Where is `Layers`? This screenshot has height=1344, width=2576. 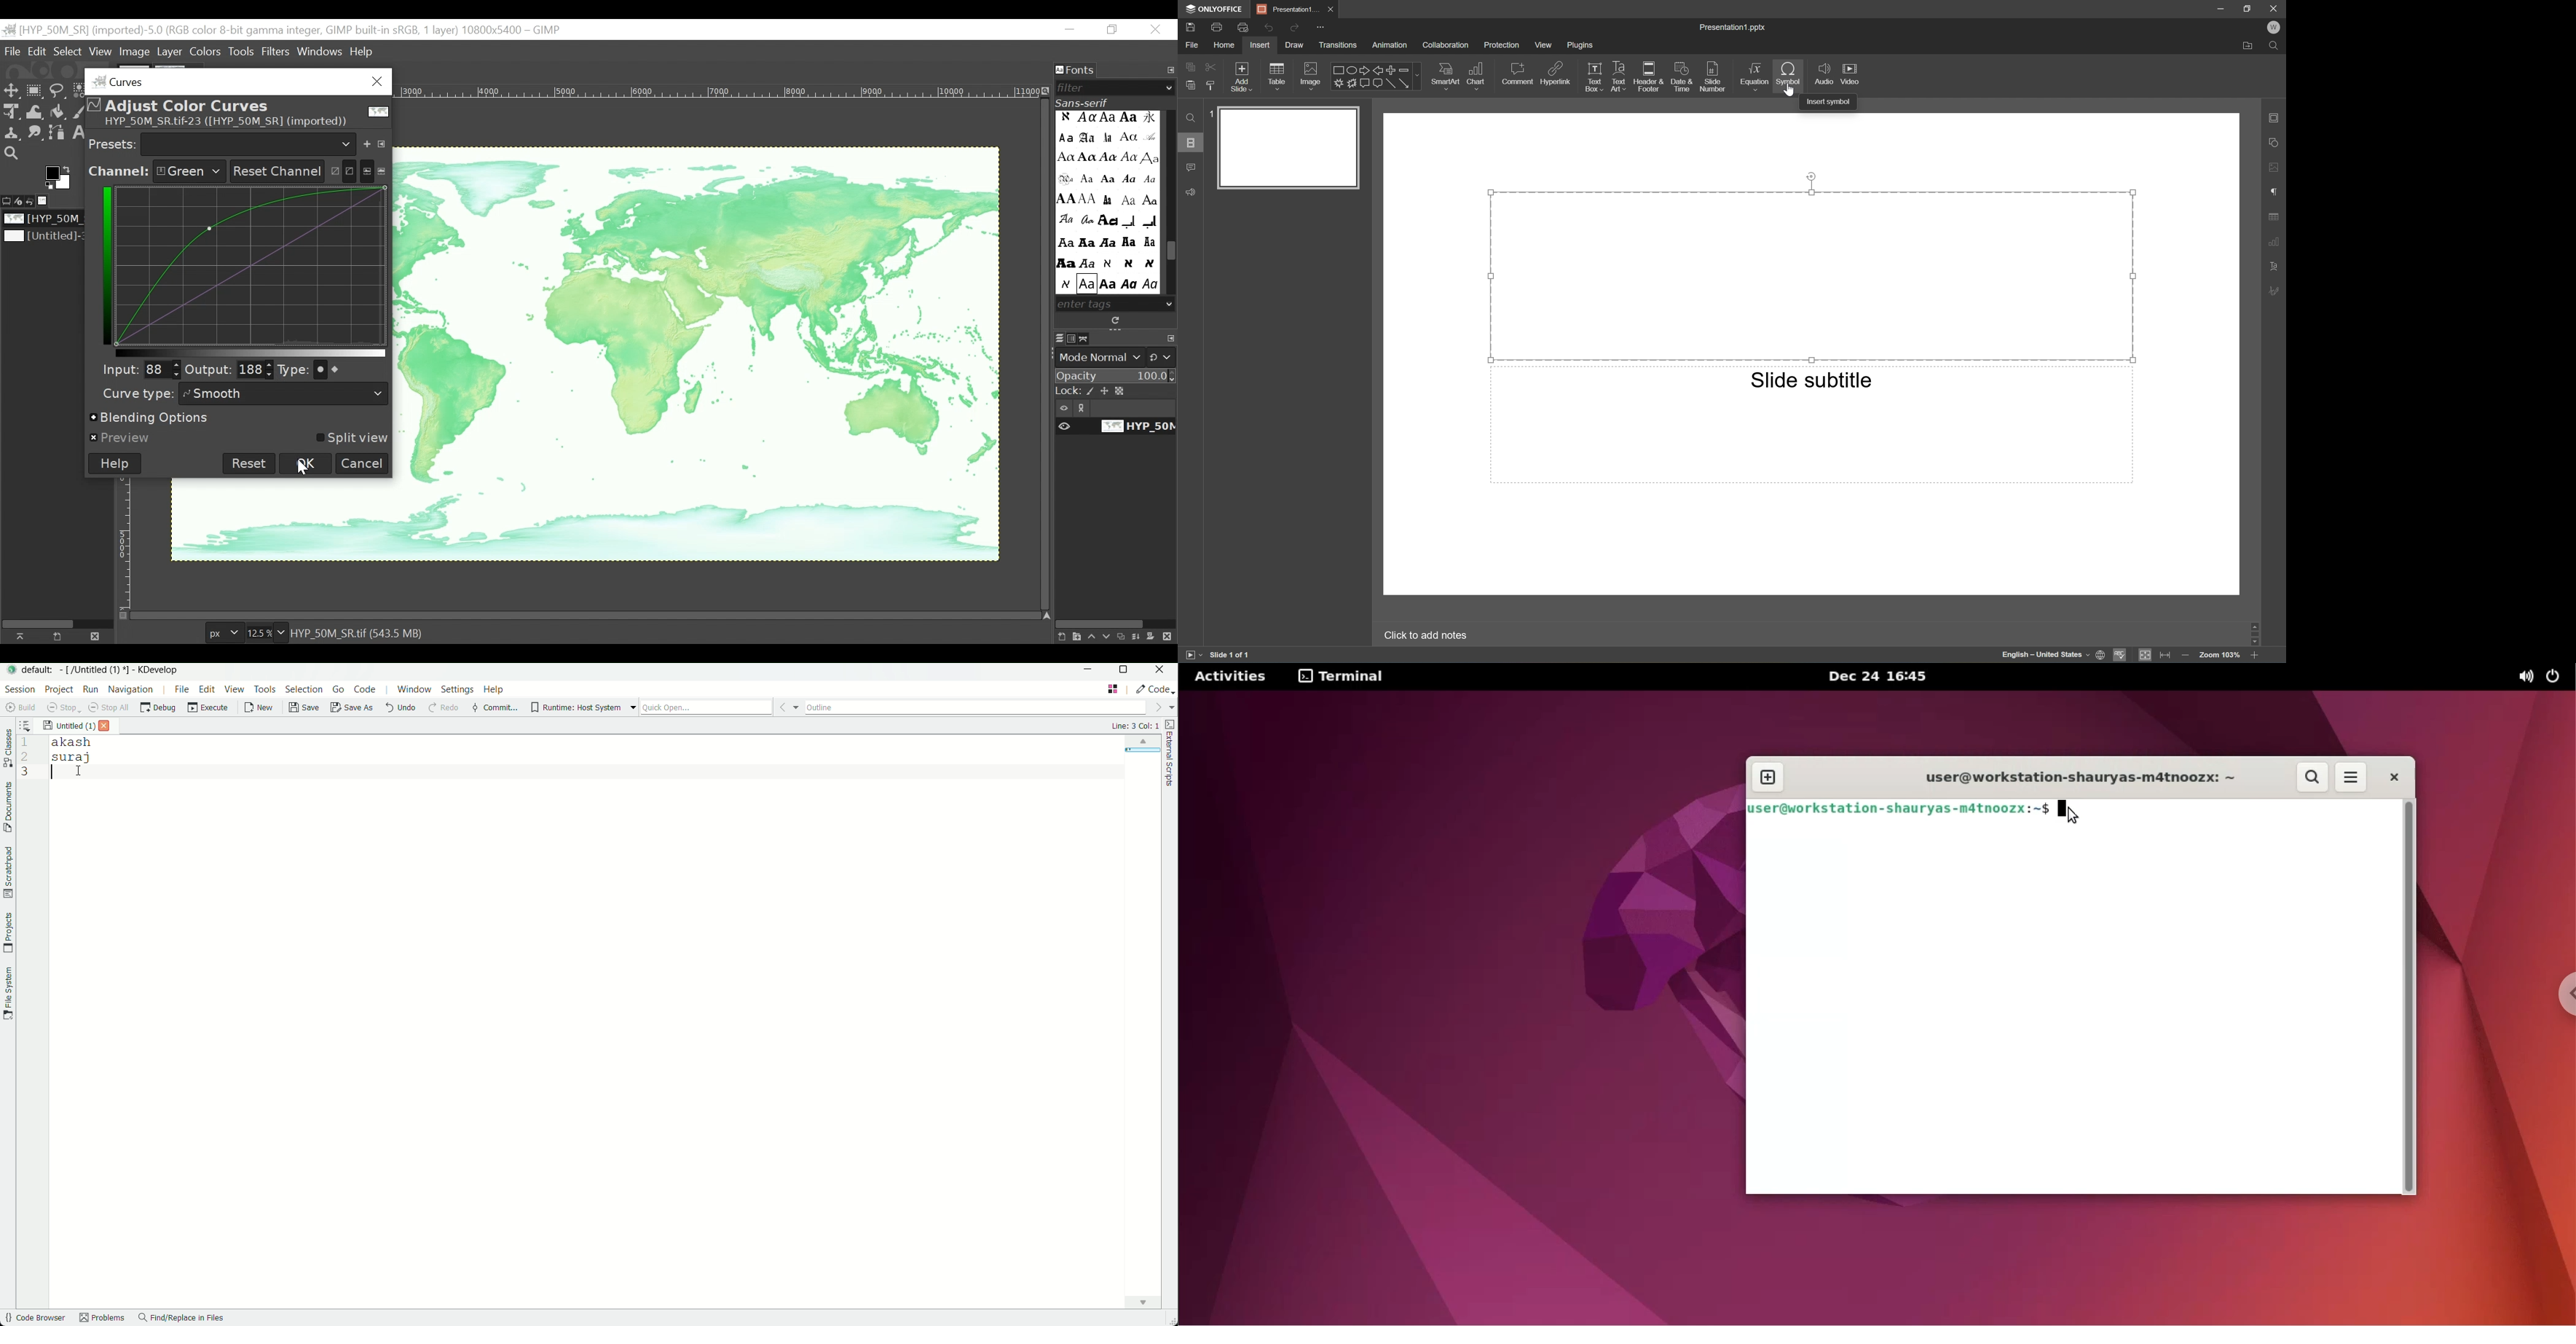
Layers is located at coordinates (1060, 339).